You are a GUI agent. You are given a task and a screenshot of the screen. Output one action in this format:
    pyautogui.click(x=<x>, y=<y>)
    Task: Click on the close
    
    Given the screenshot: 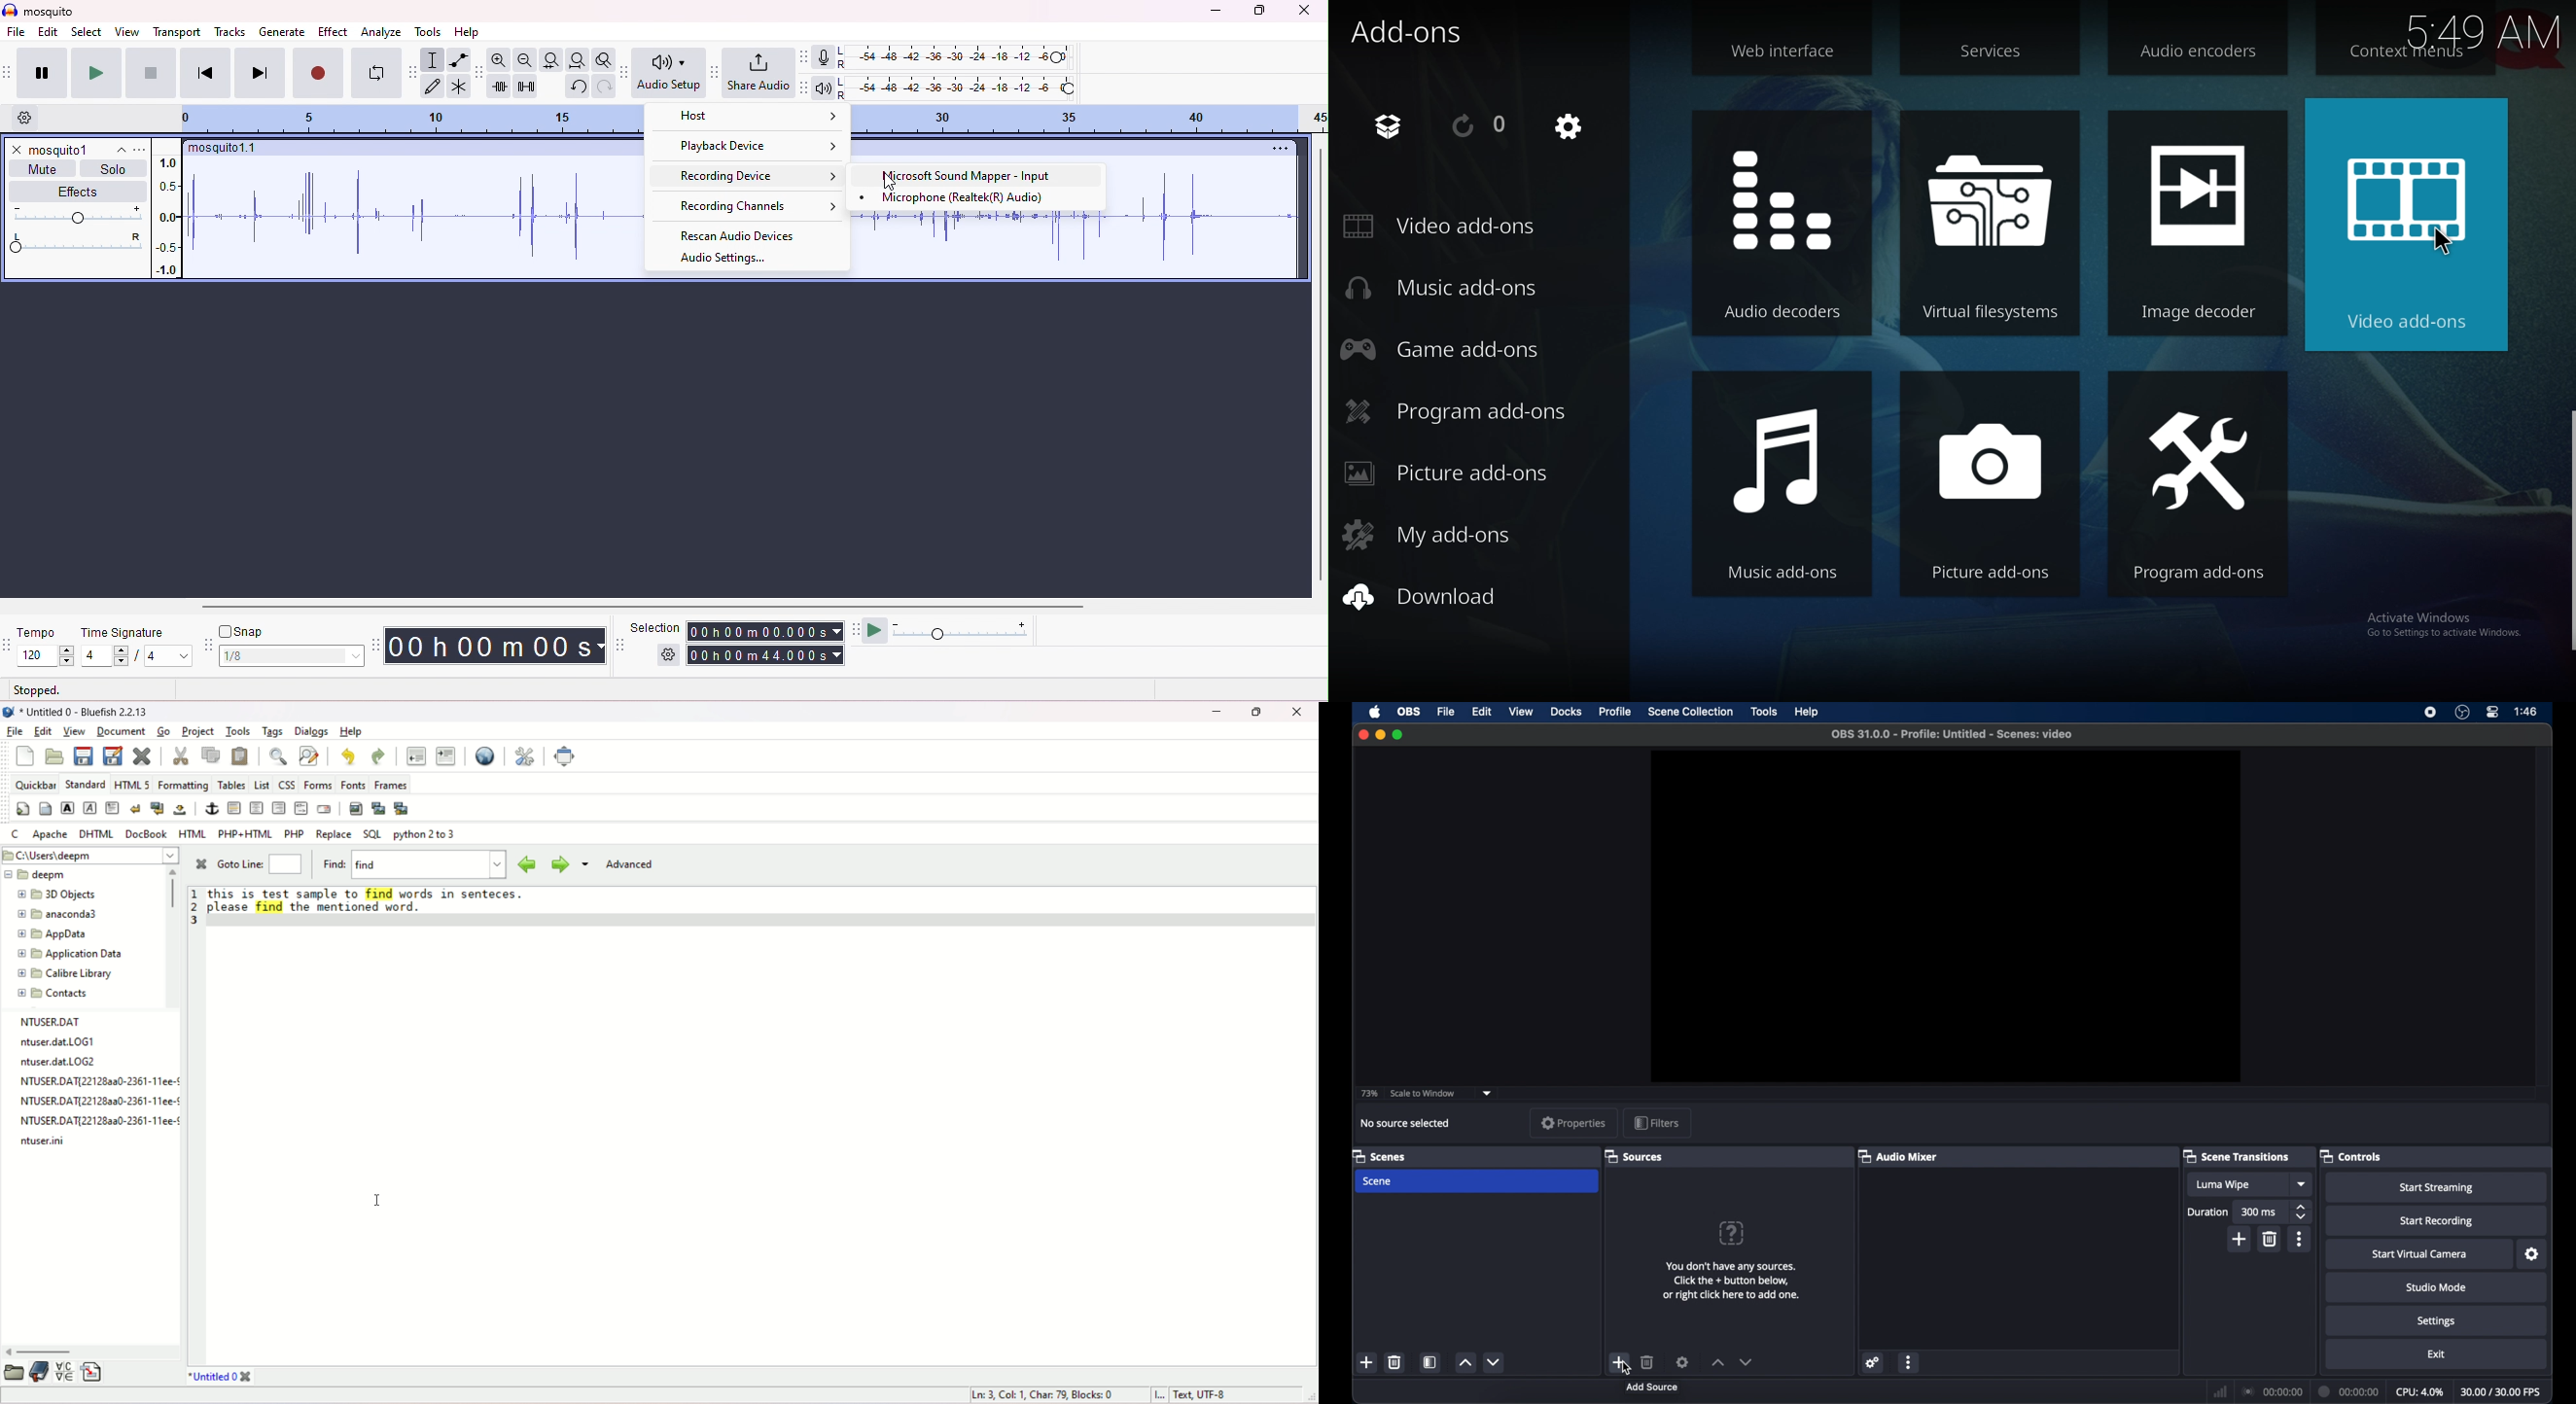 What is the action you would take?
    pyautogui.click(x=16, y=150)
    